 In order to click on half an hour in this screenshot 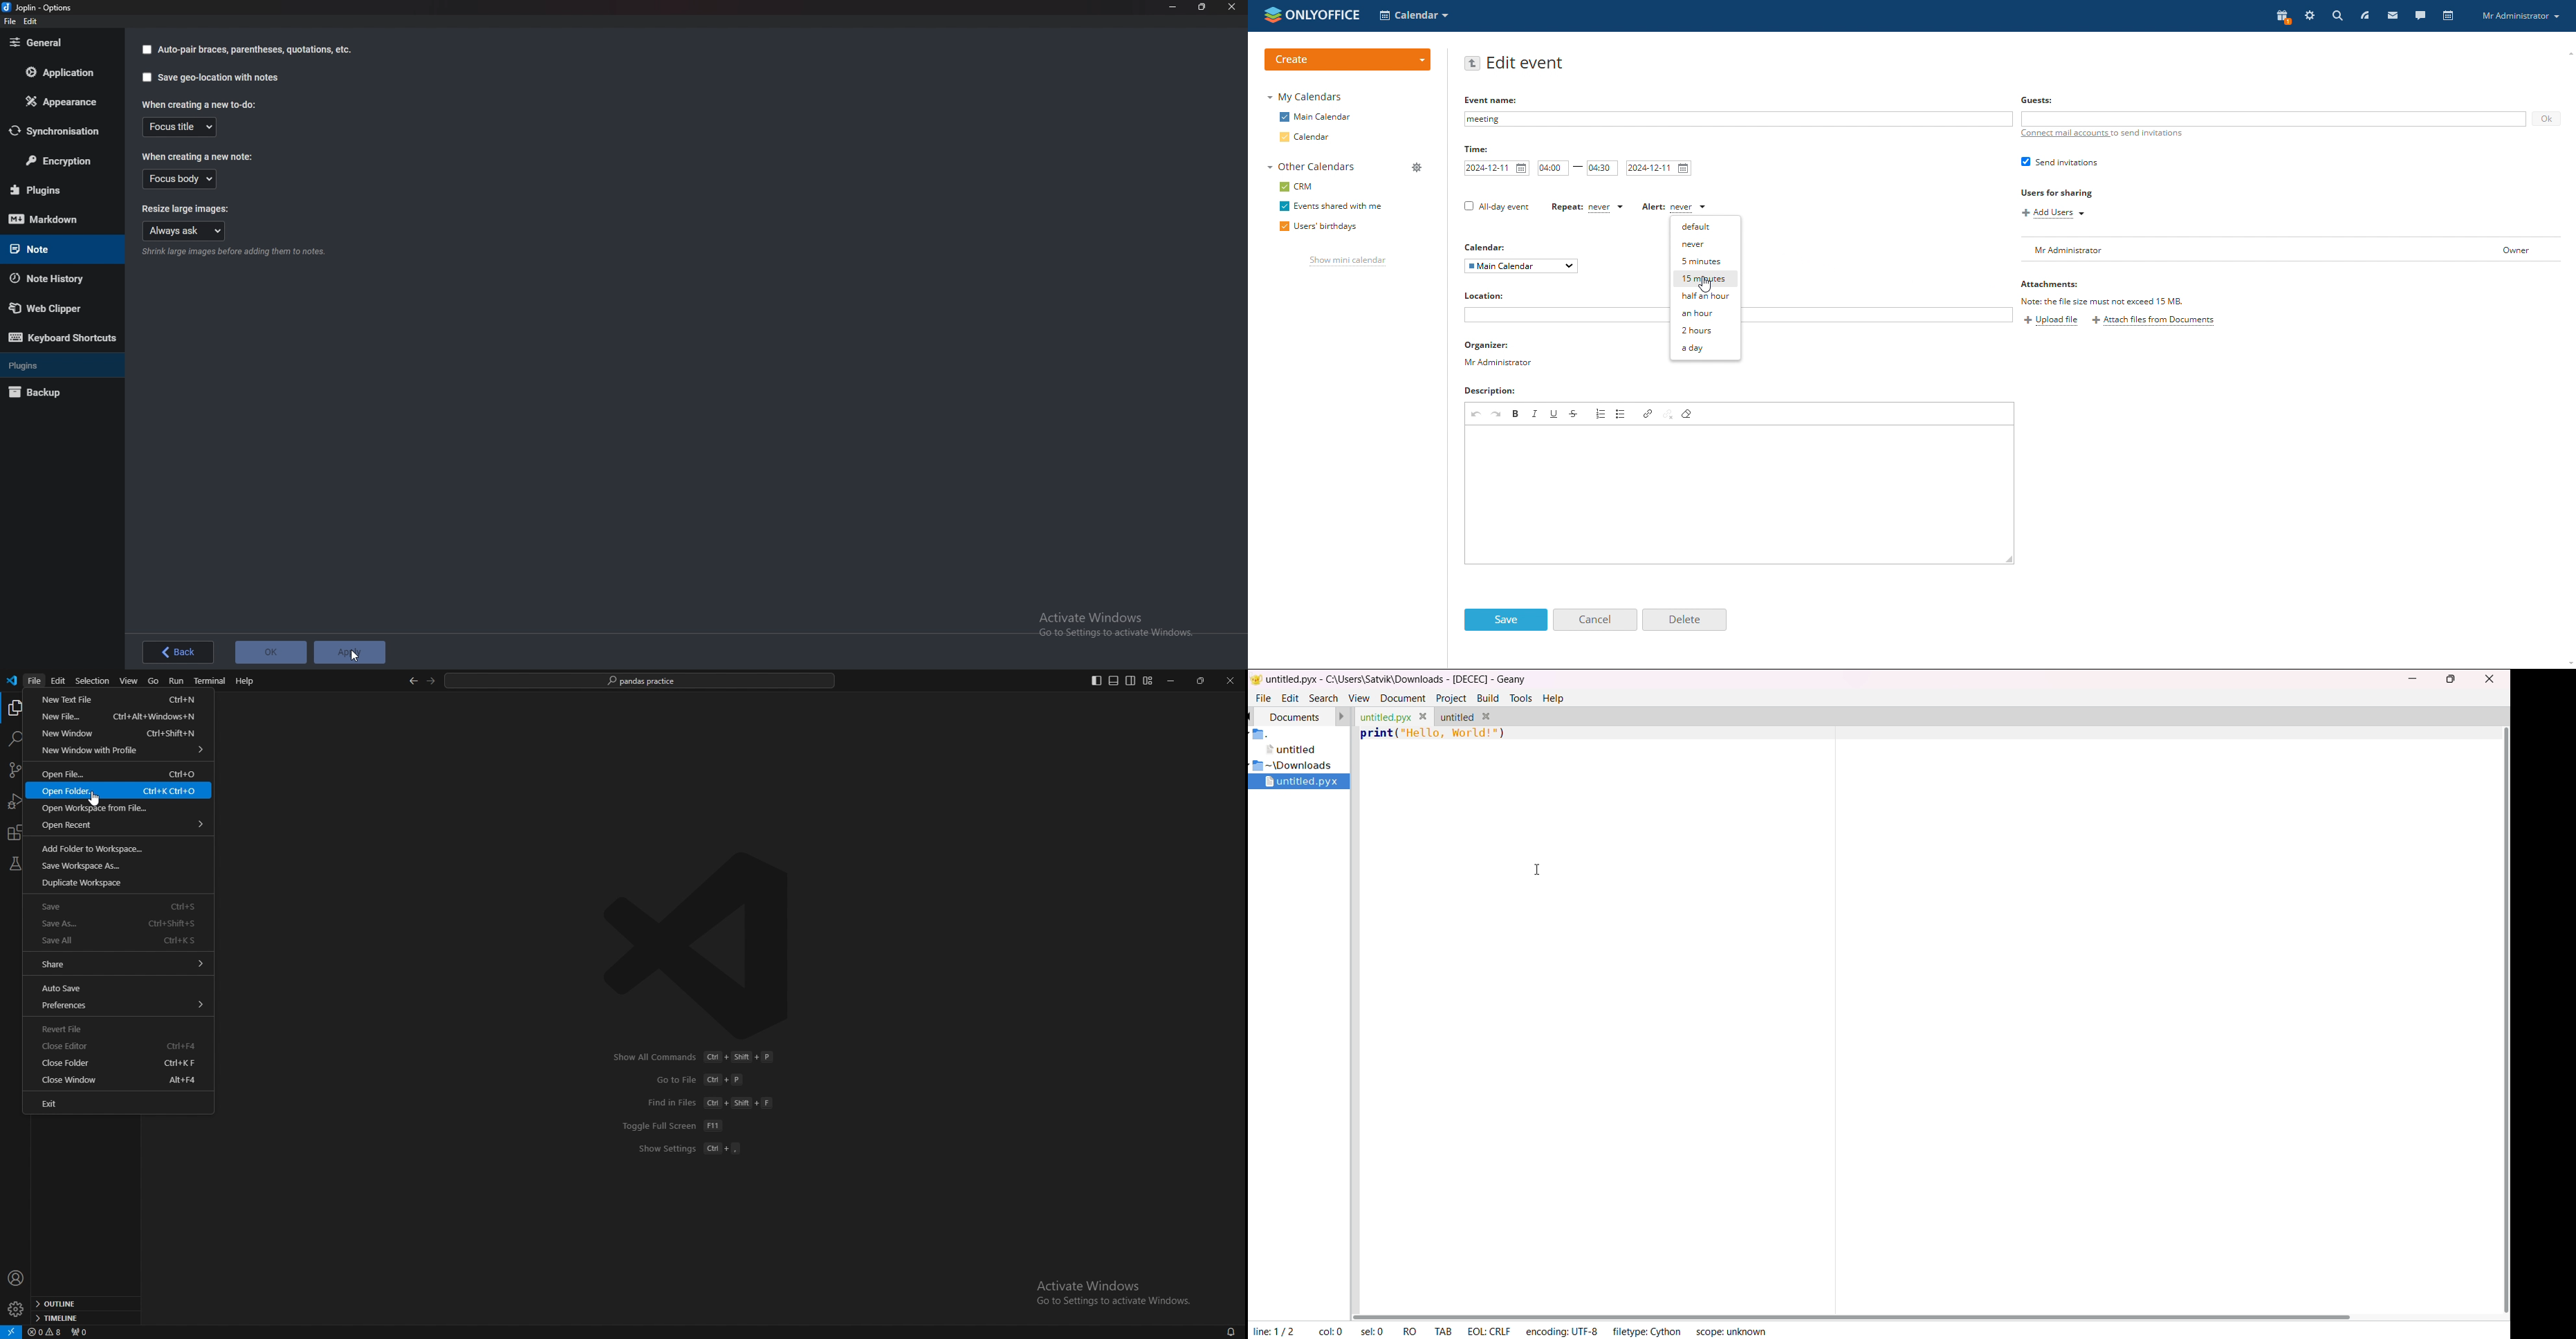, I will do `click(1706, 296)`.